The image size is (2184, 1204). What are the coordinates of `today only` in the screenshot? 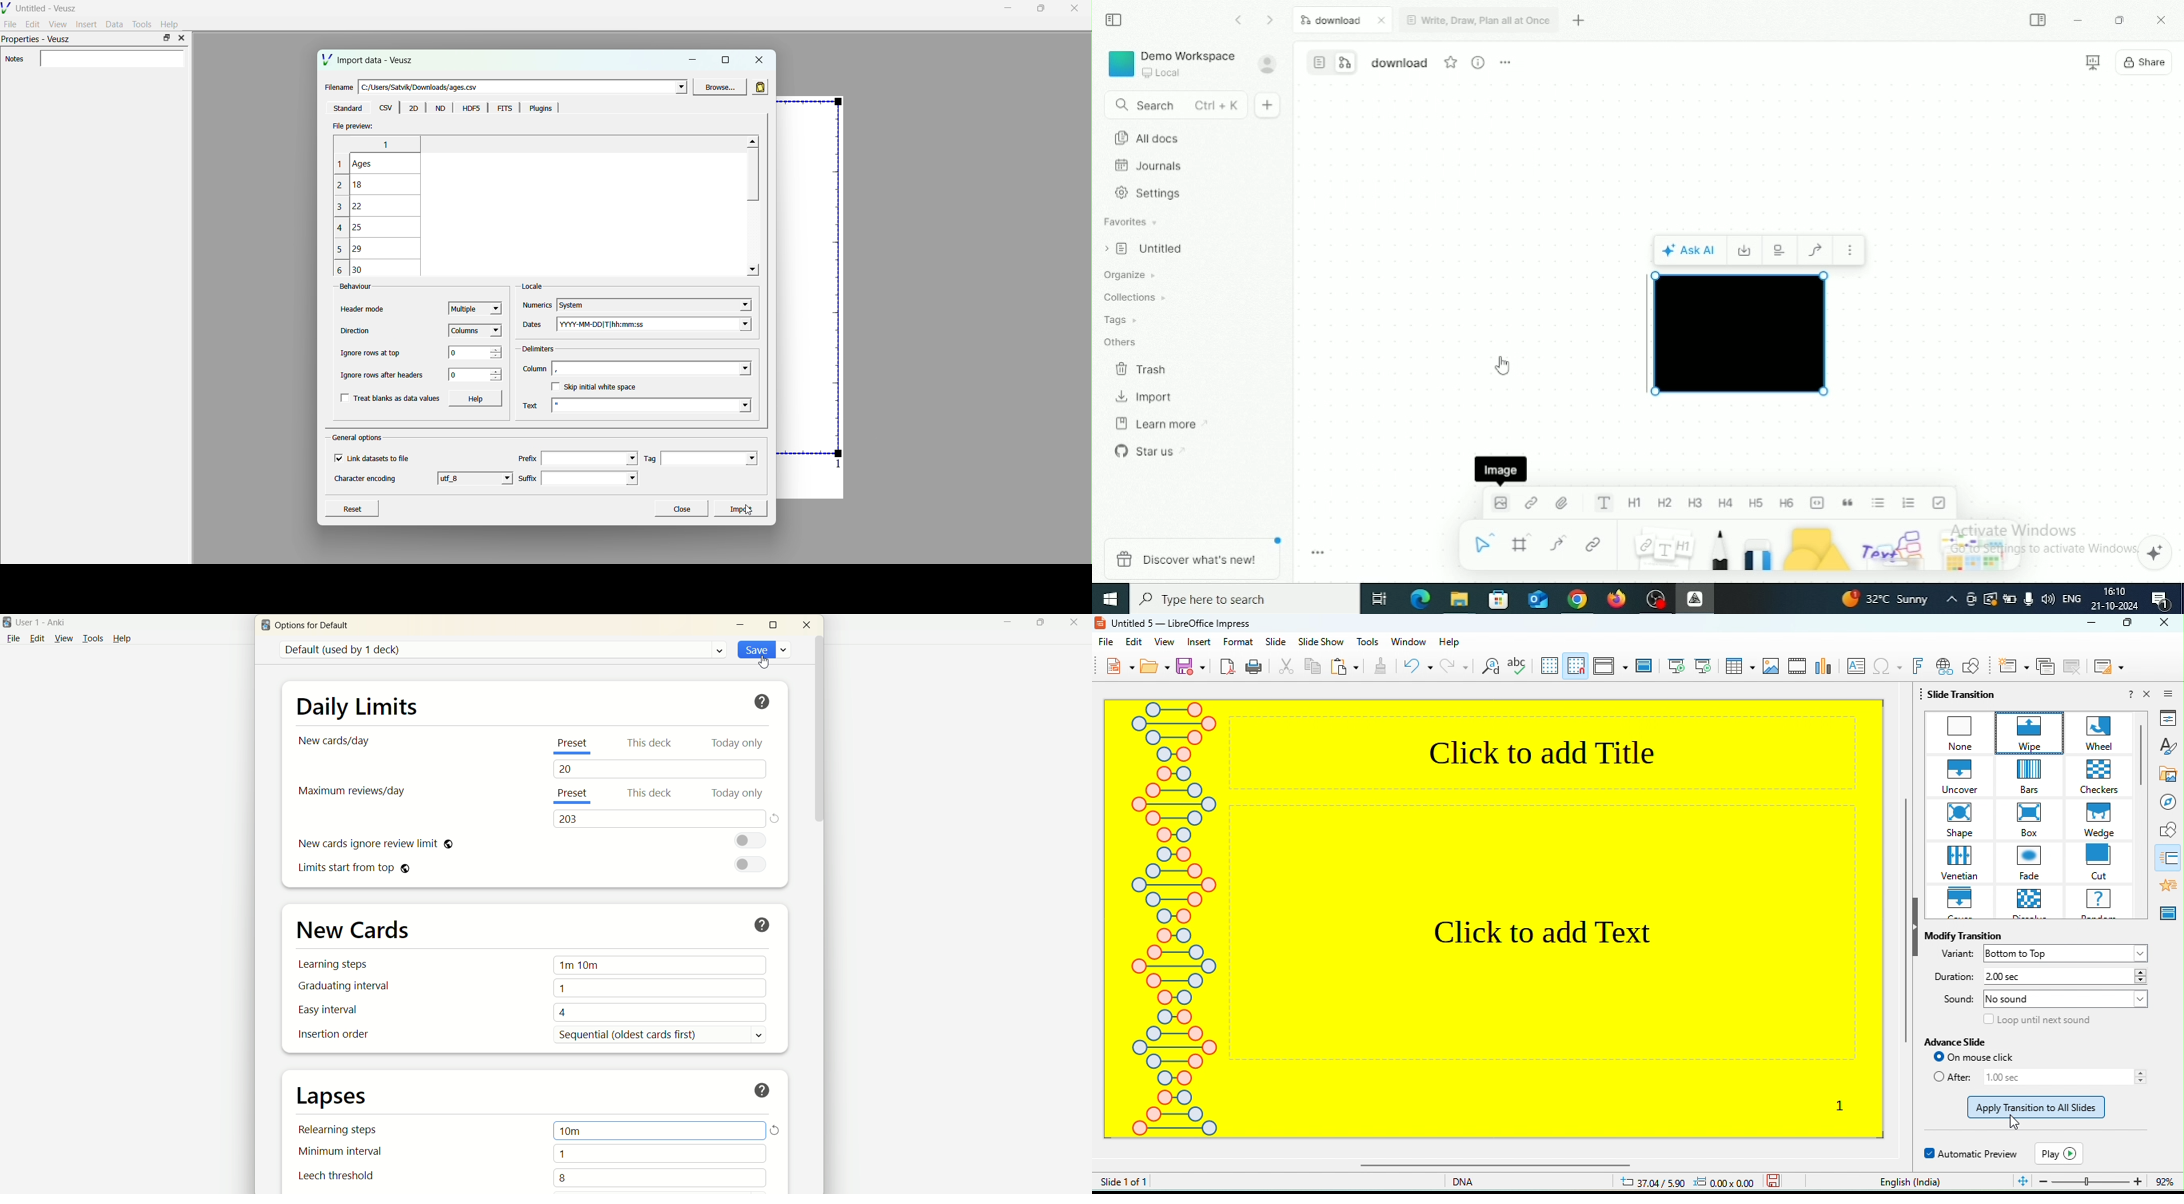 It's located at (740, 746).